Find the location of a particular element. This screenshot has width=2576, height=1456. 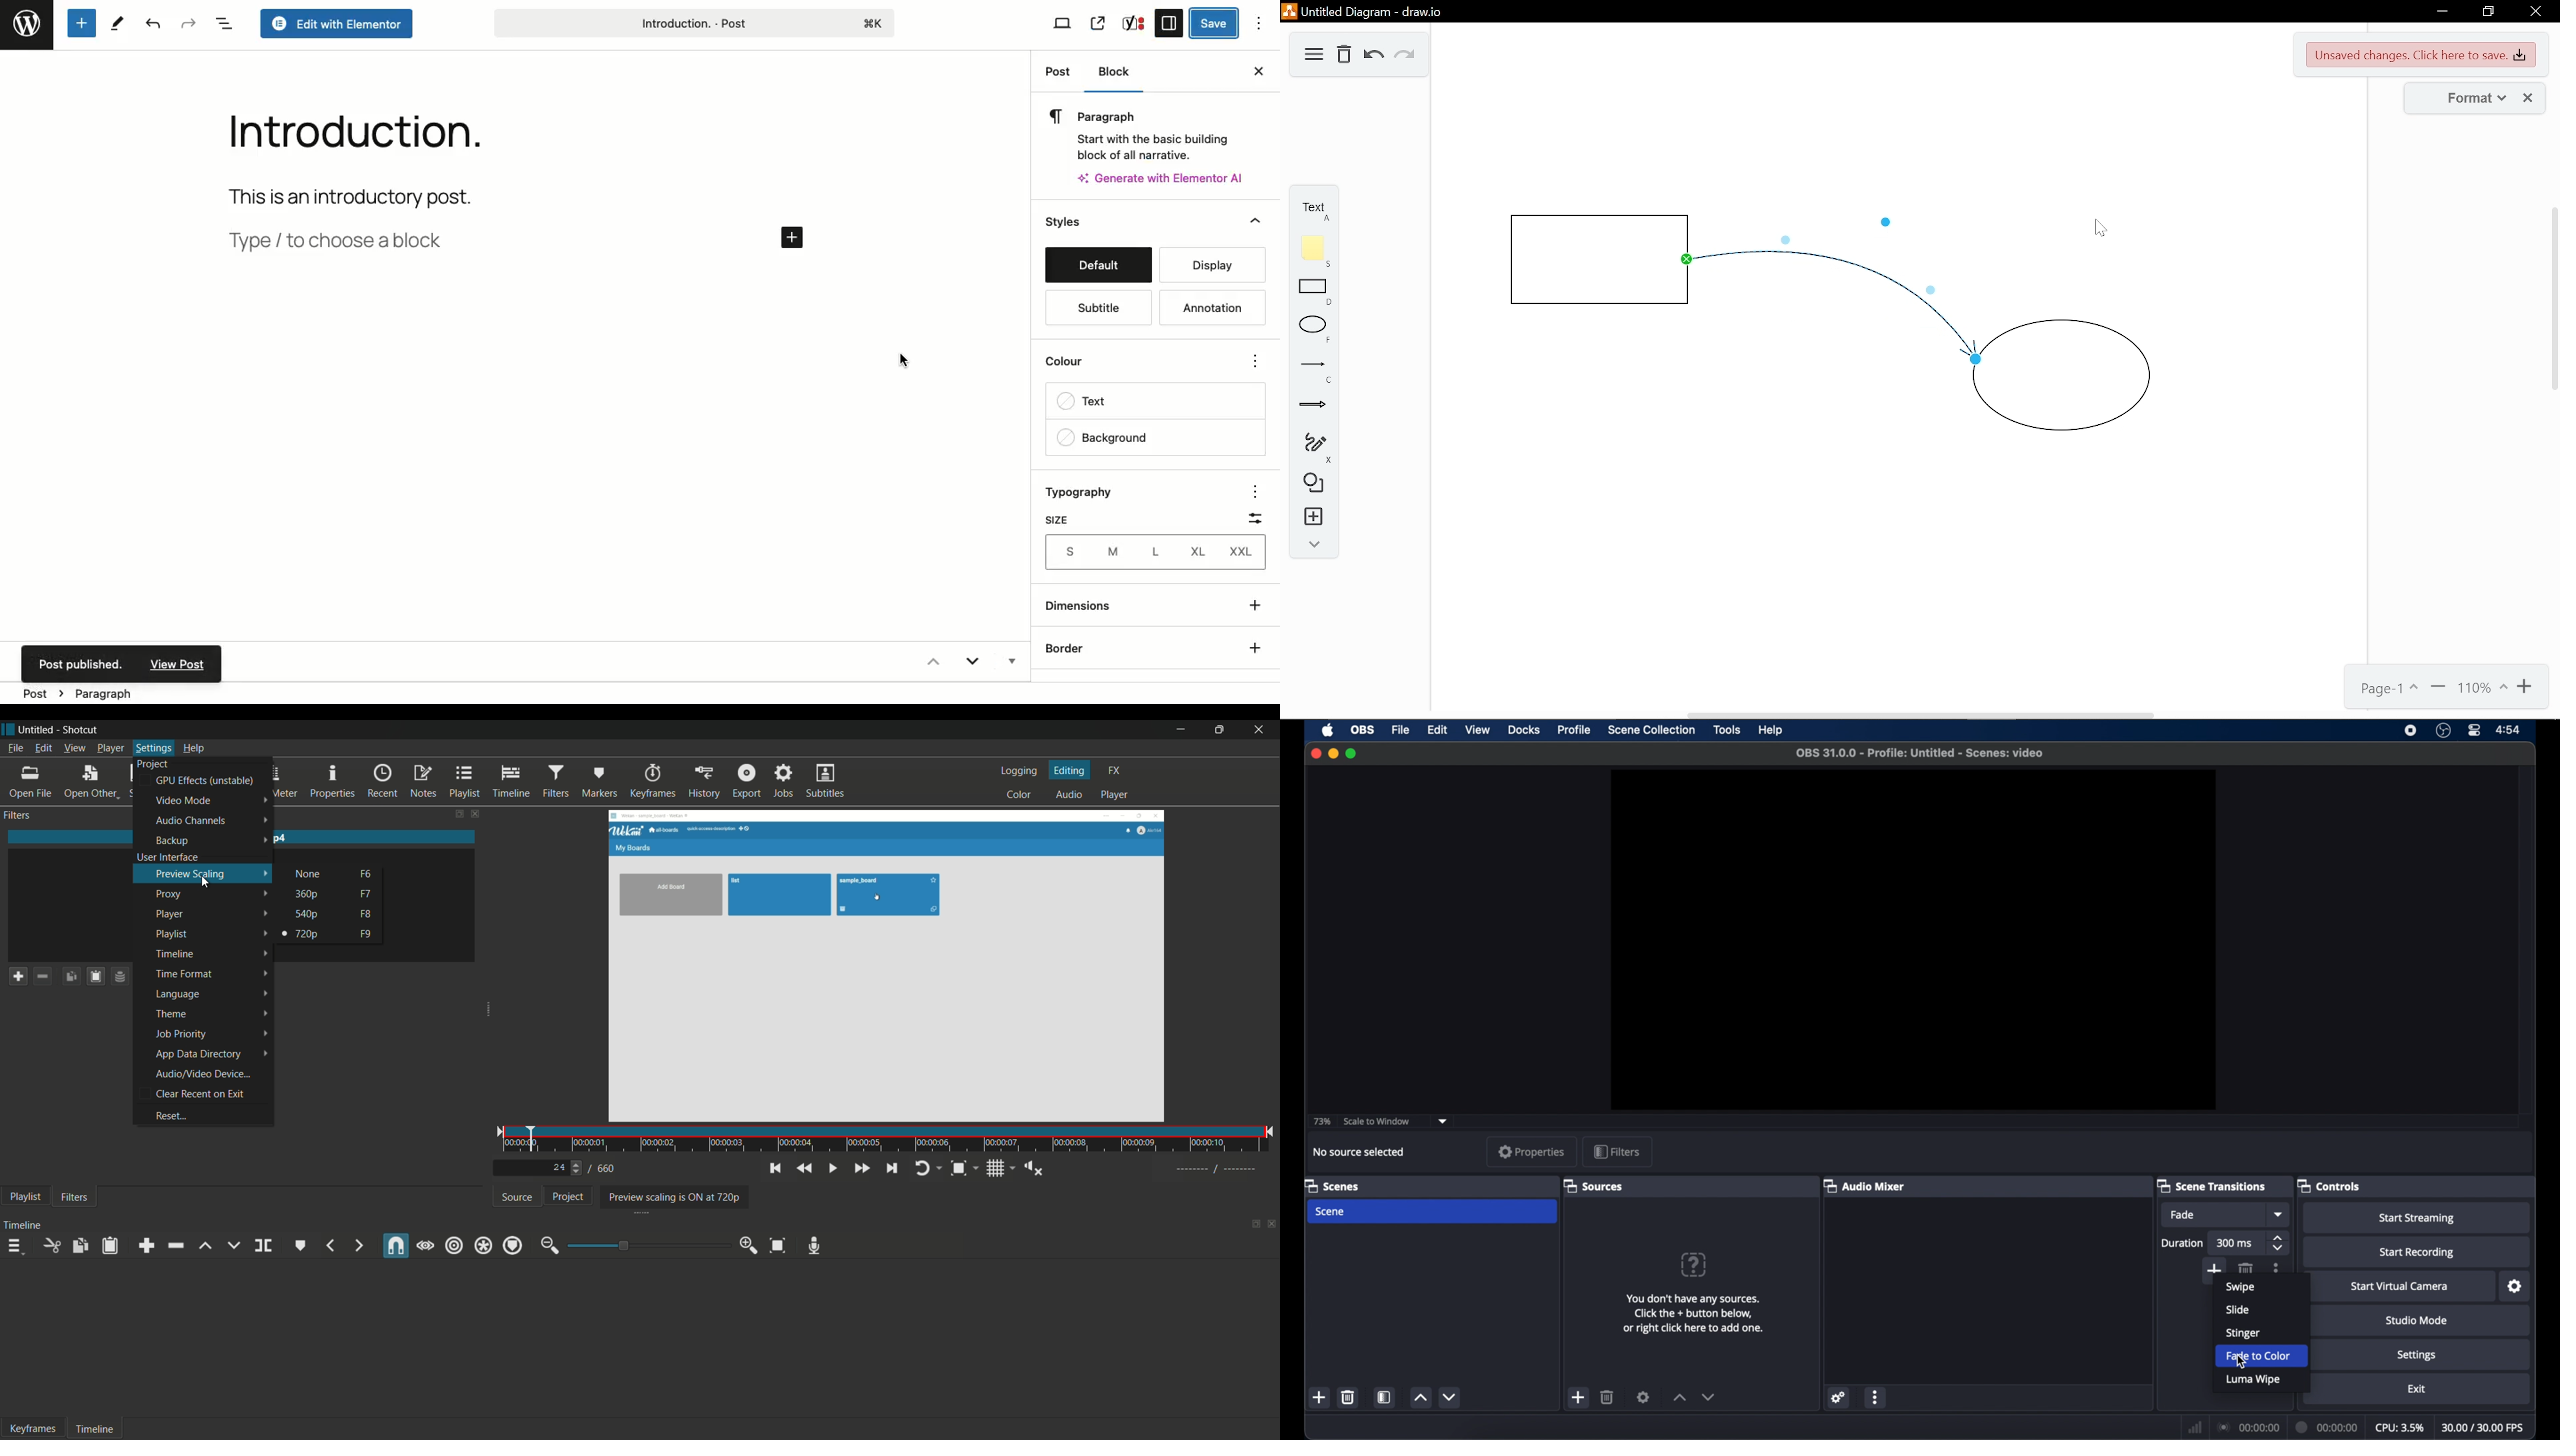

settings is located at coordinates (2417, 1355).